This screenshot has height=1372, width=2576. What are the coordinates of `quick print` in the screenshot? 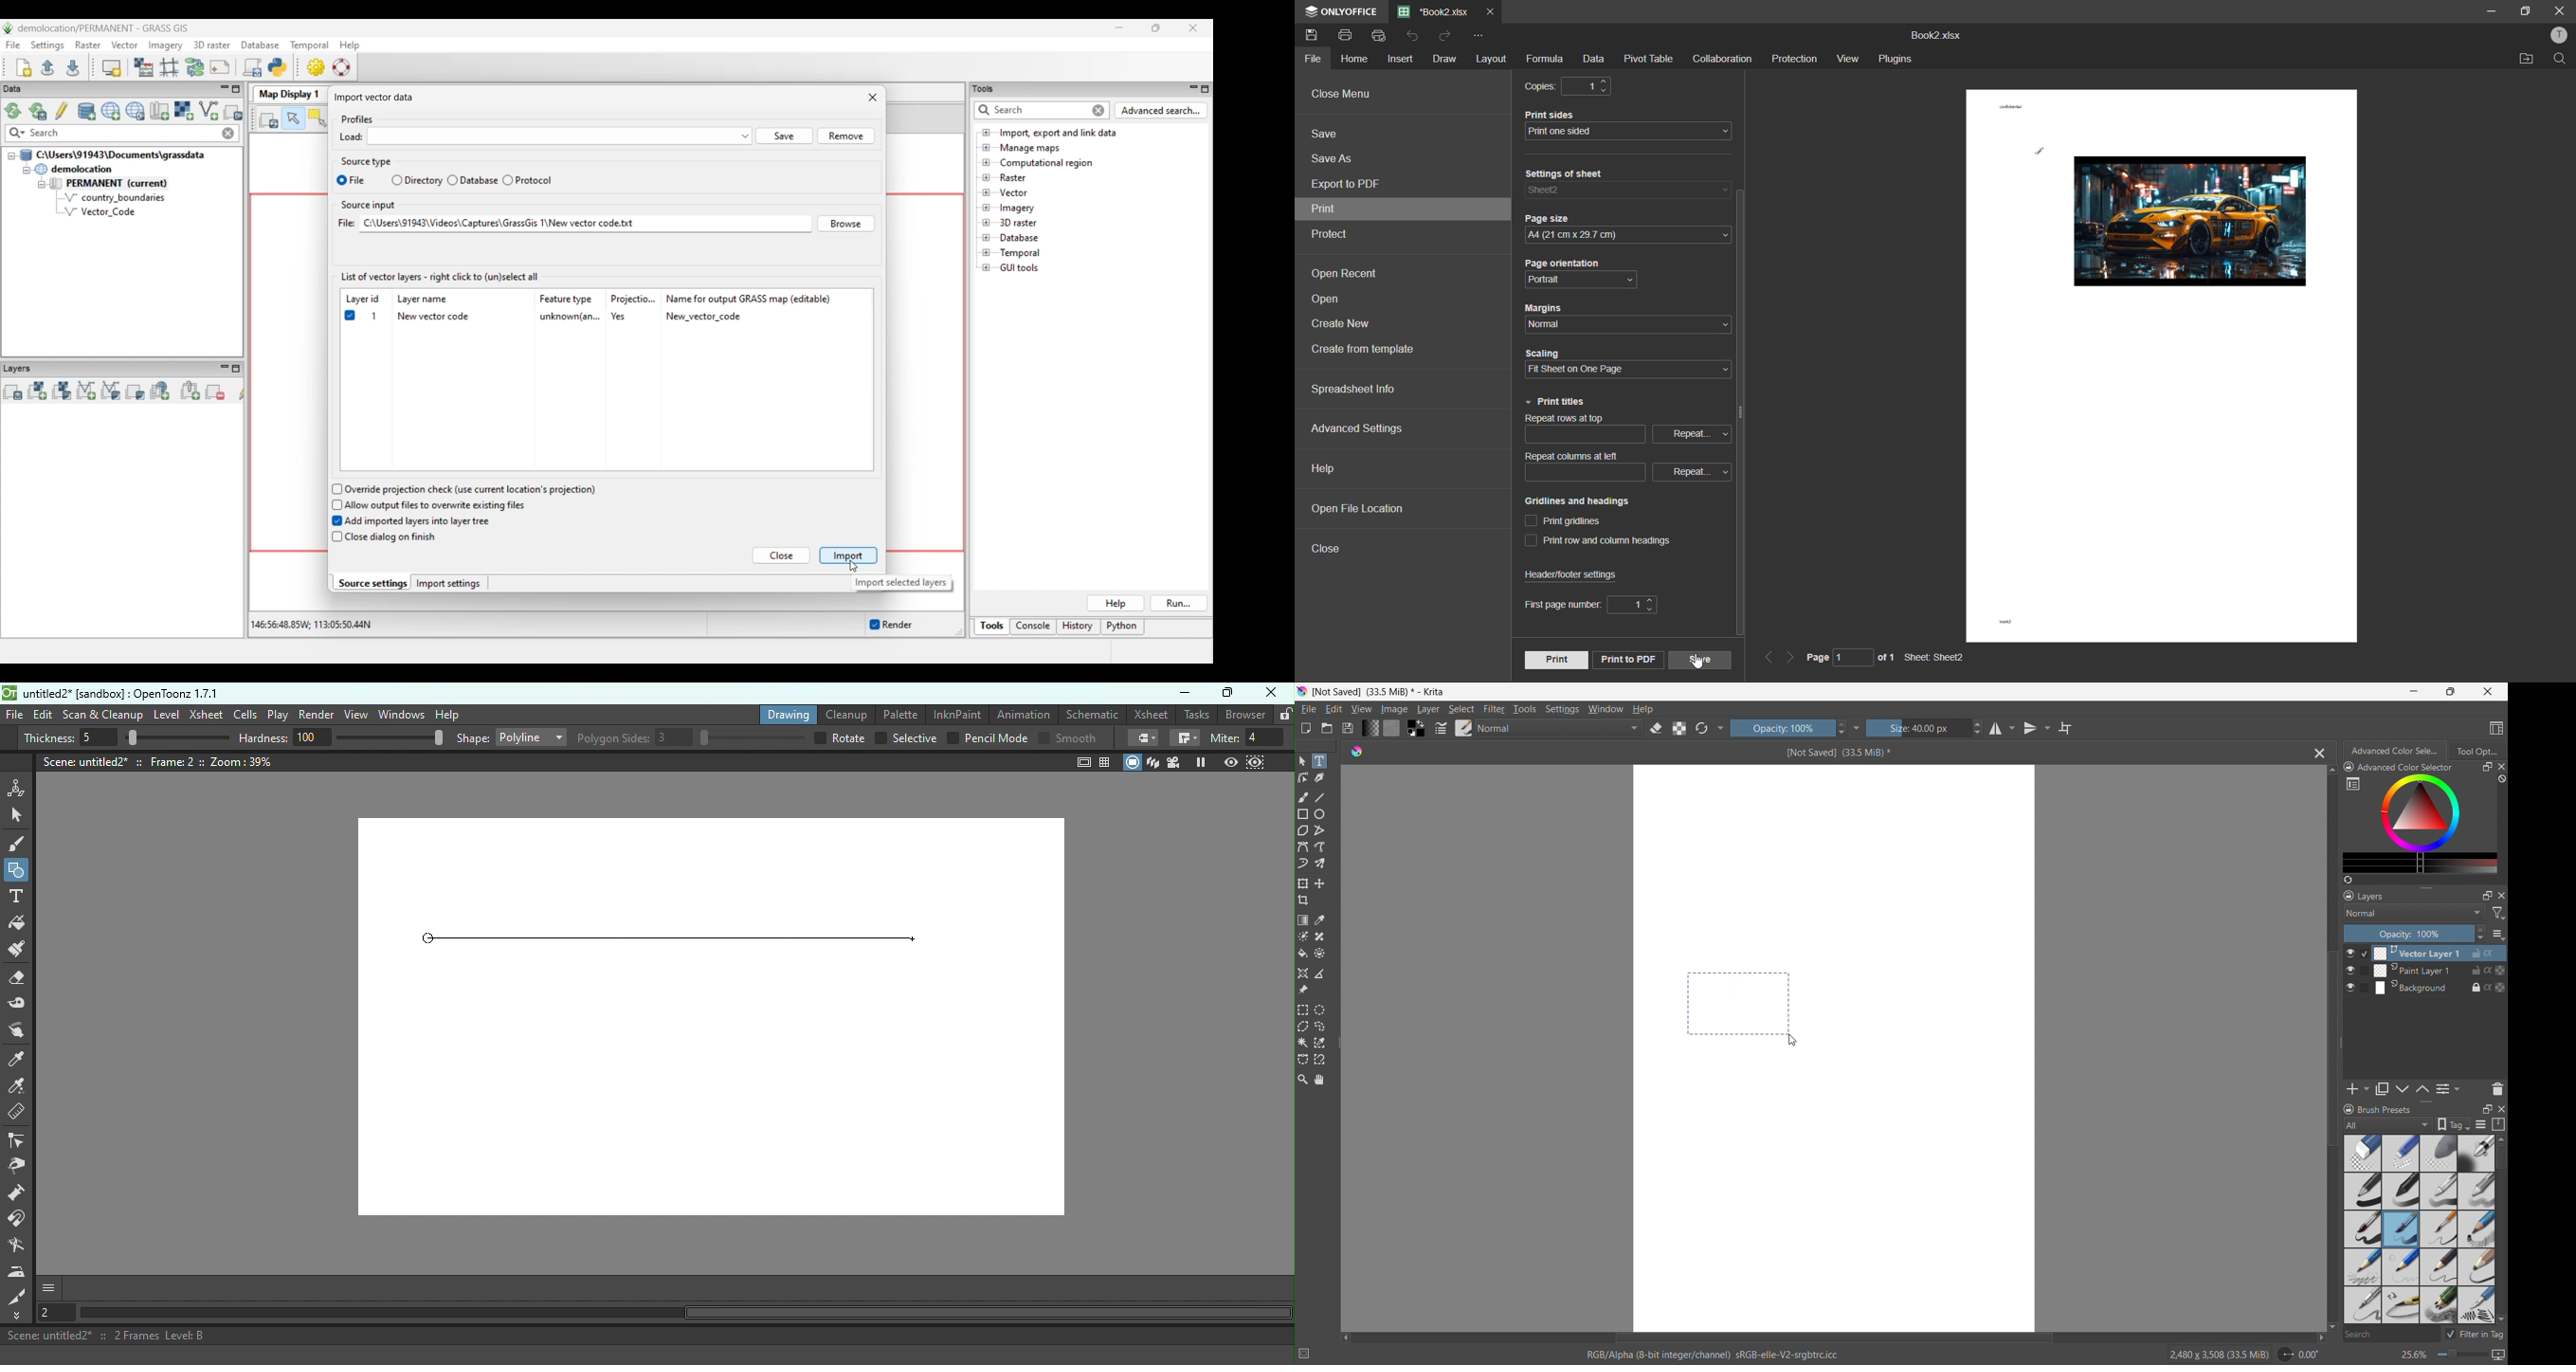 It's located at (1383, 37).